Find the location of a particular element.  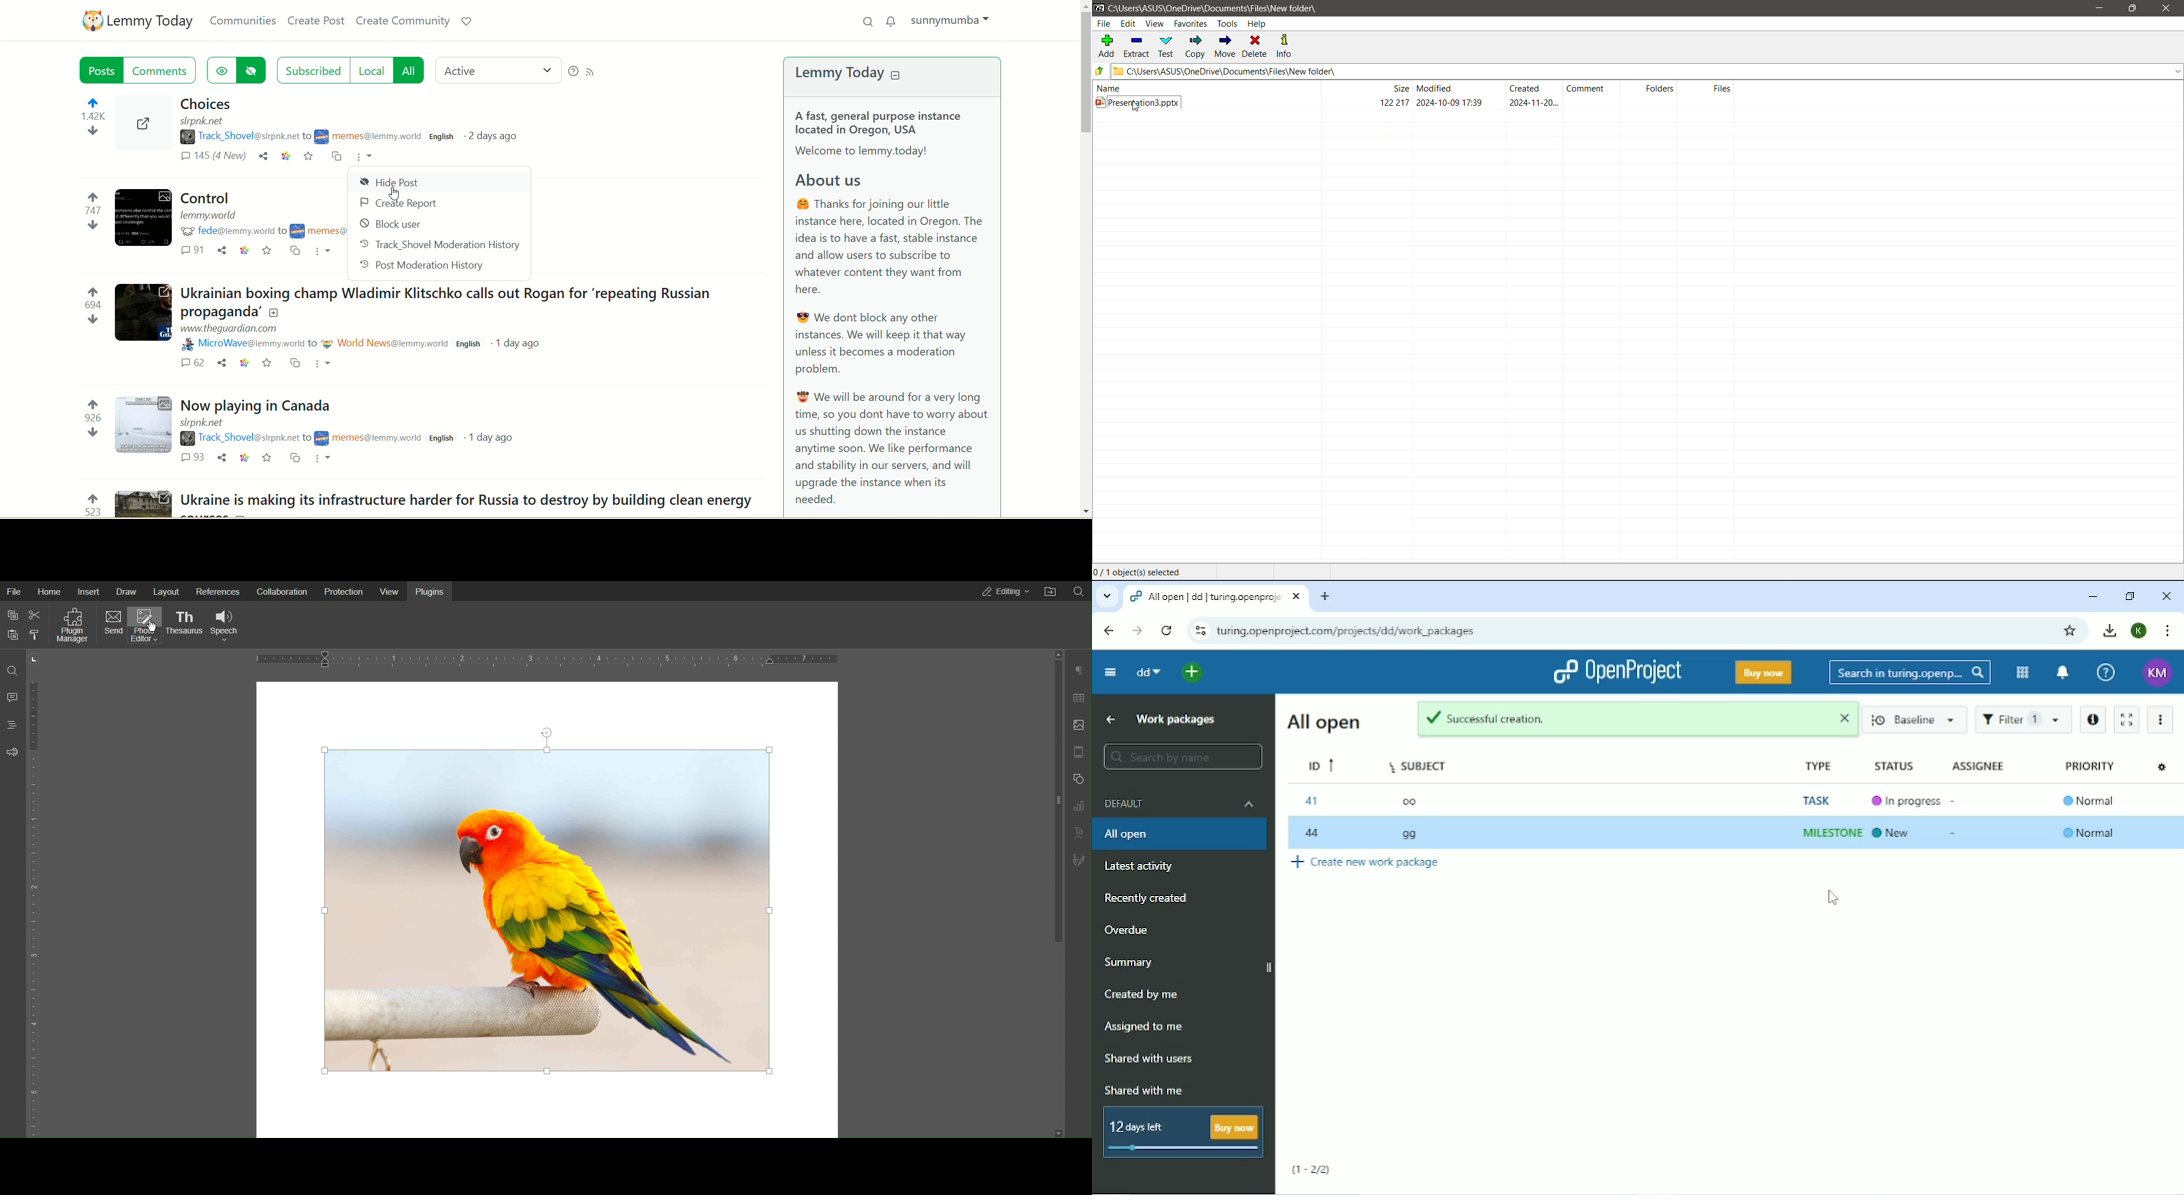

Shared with me is located at coordinates (1143, 1091).